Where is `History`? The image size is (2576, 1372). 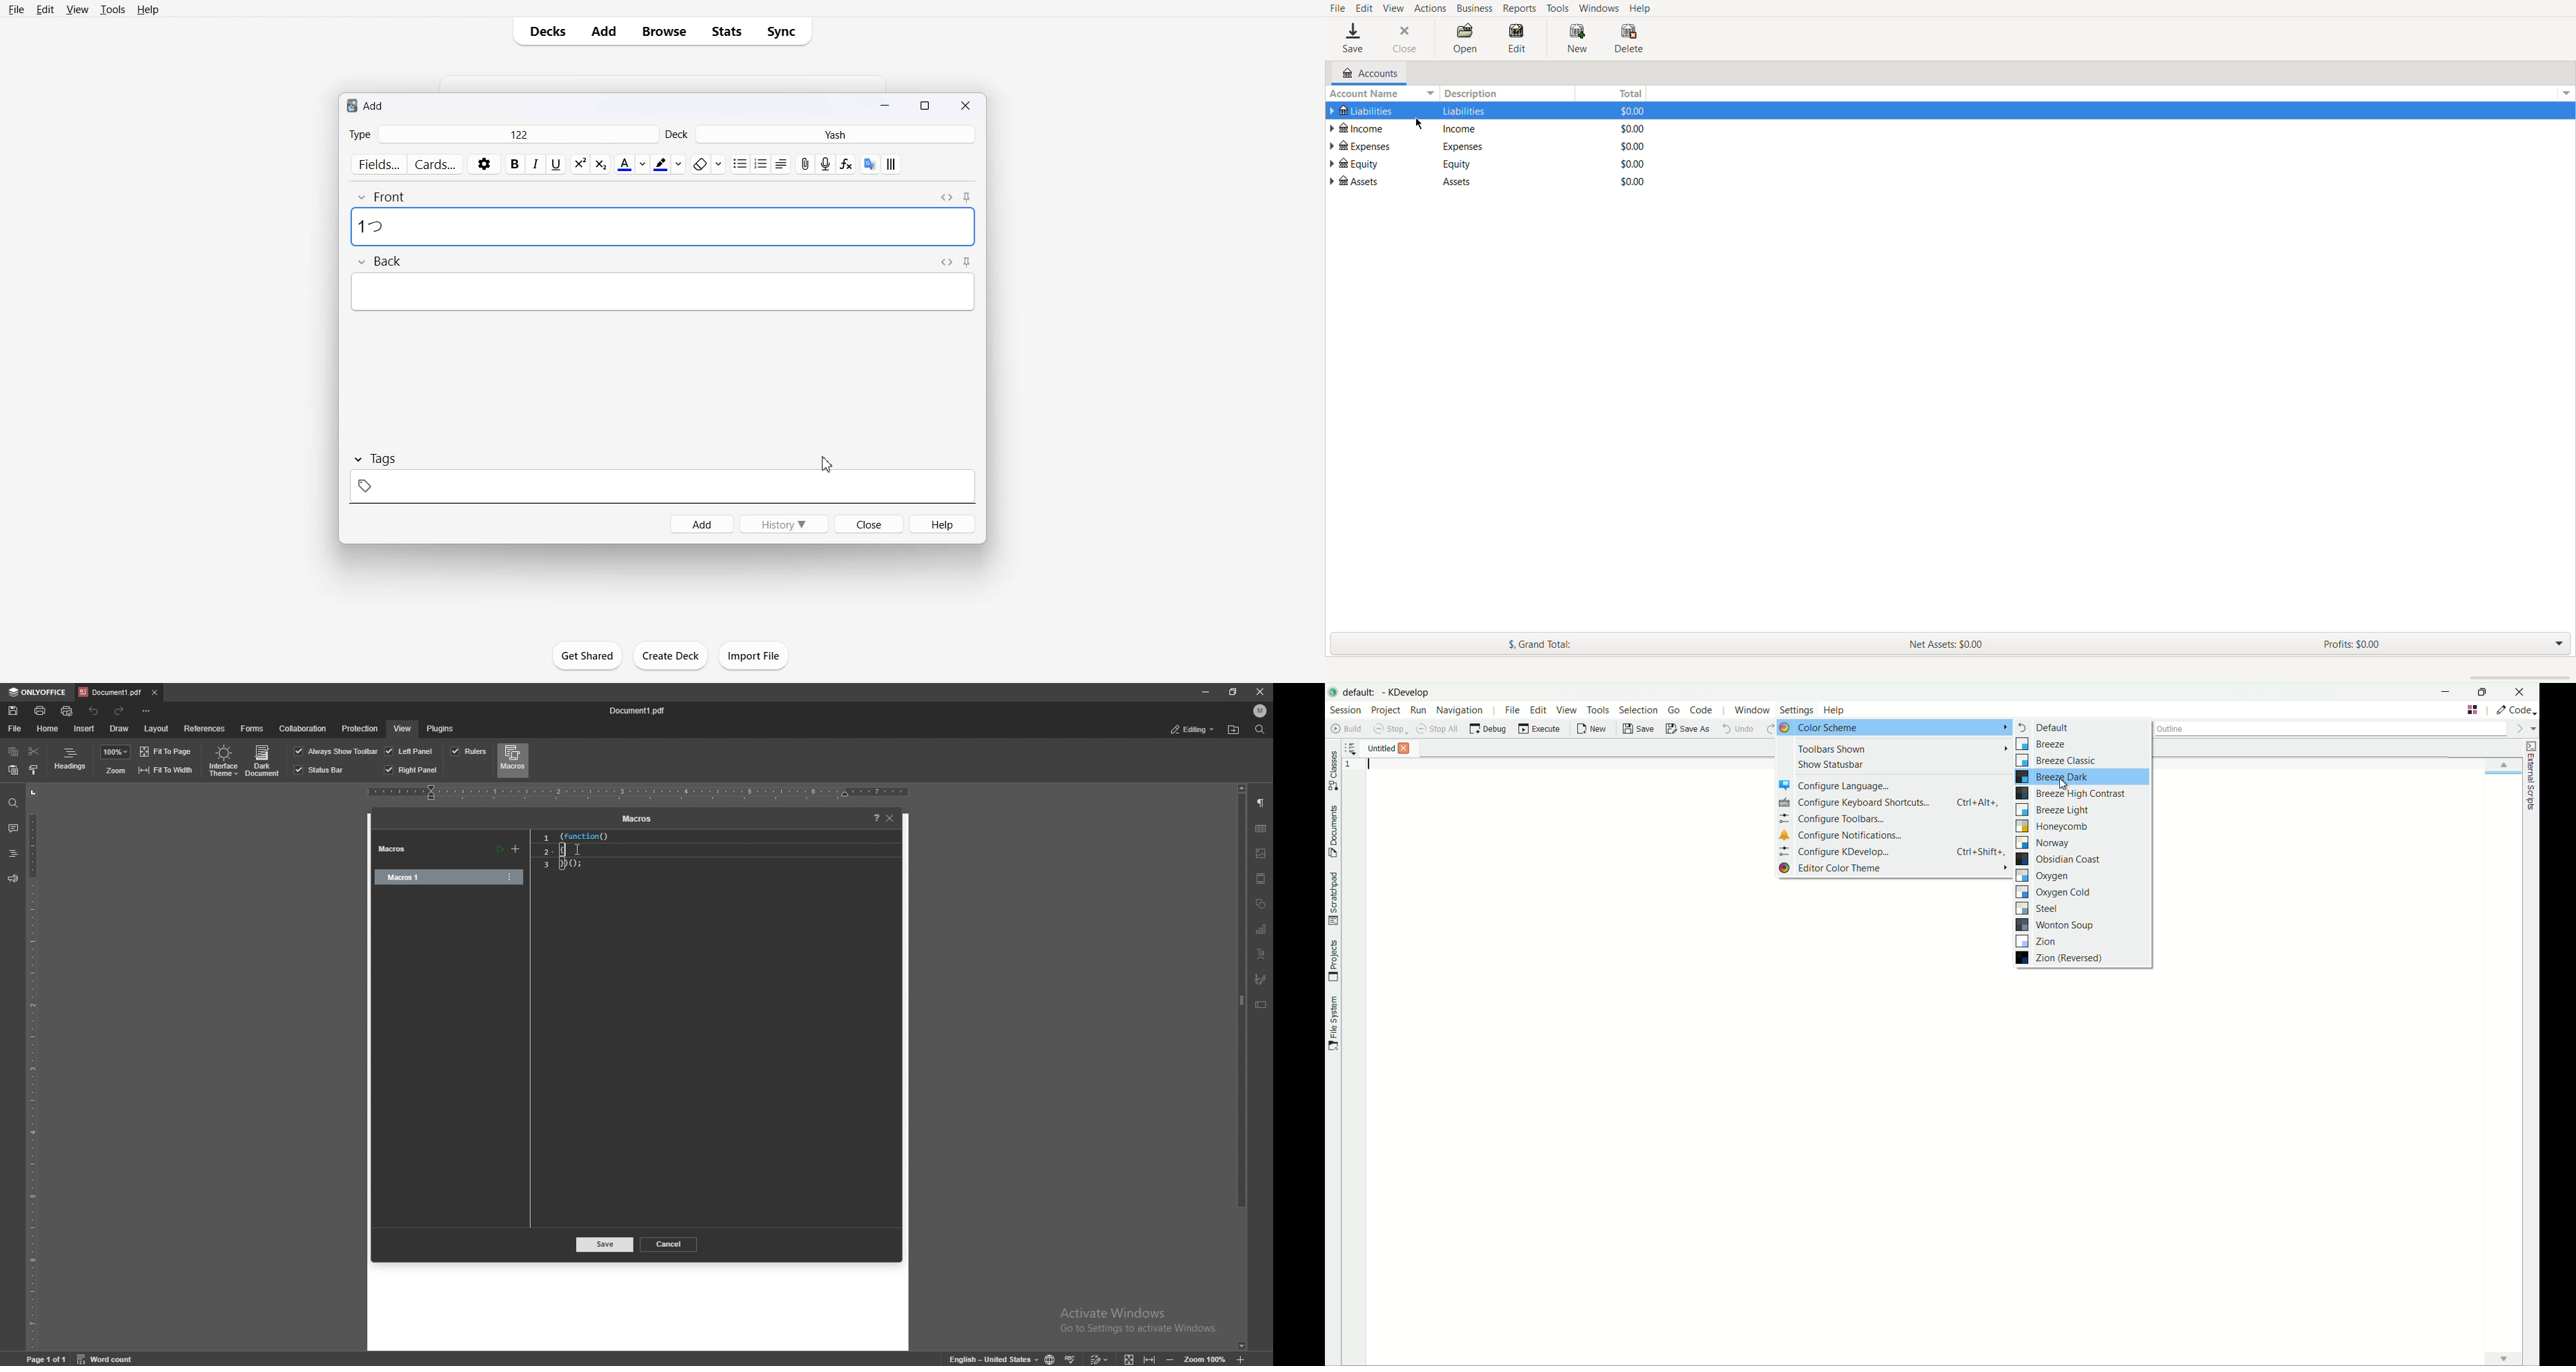 History is located at coordinates (784, 524).